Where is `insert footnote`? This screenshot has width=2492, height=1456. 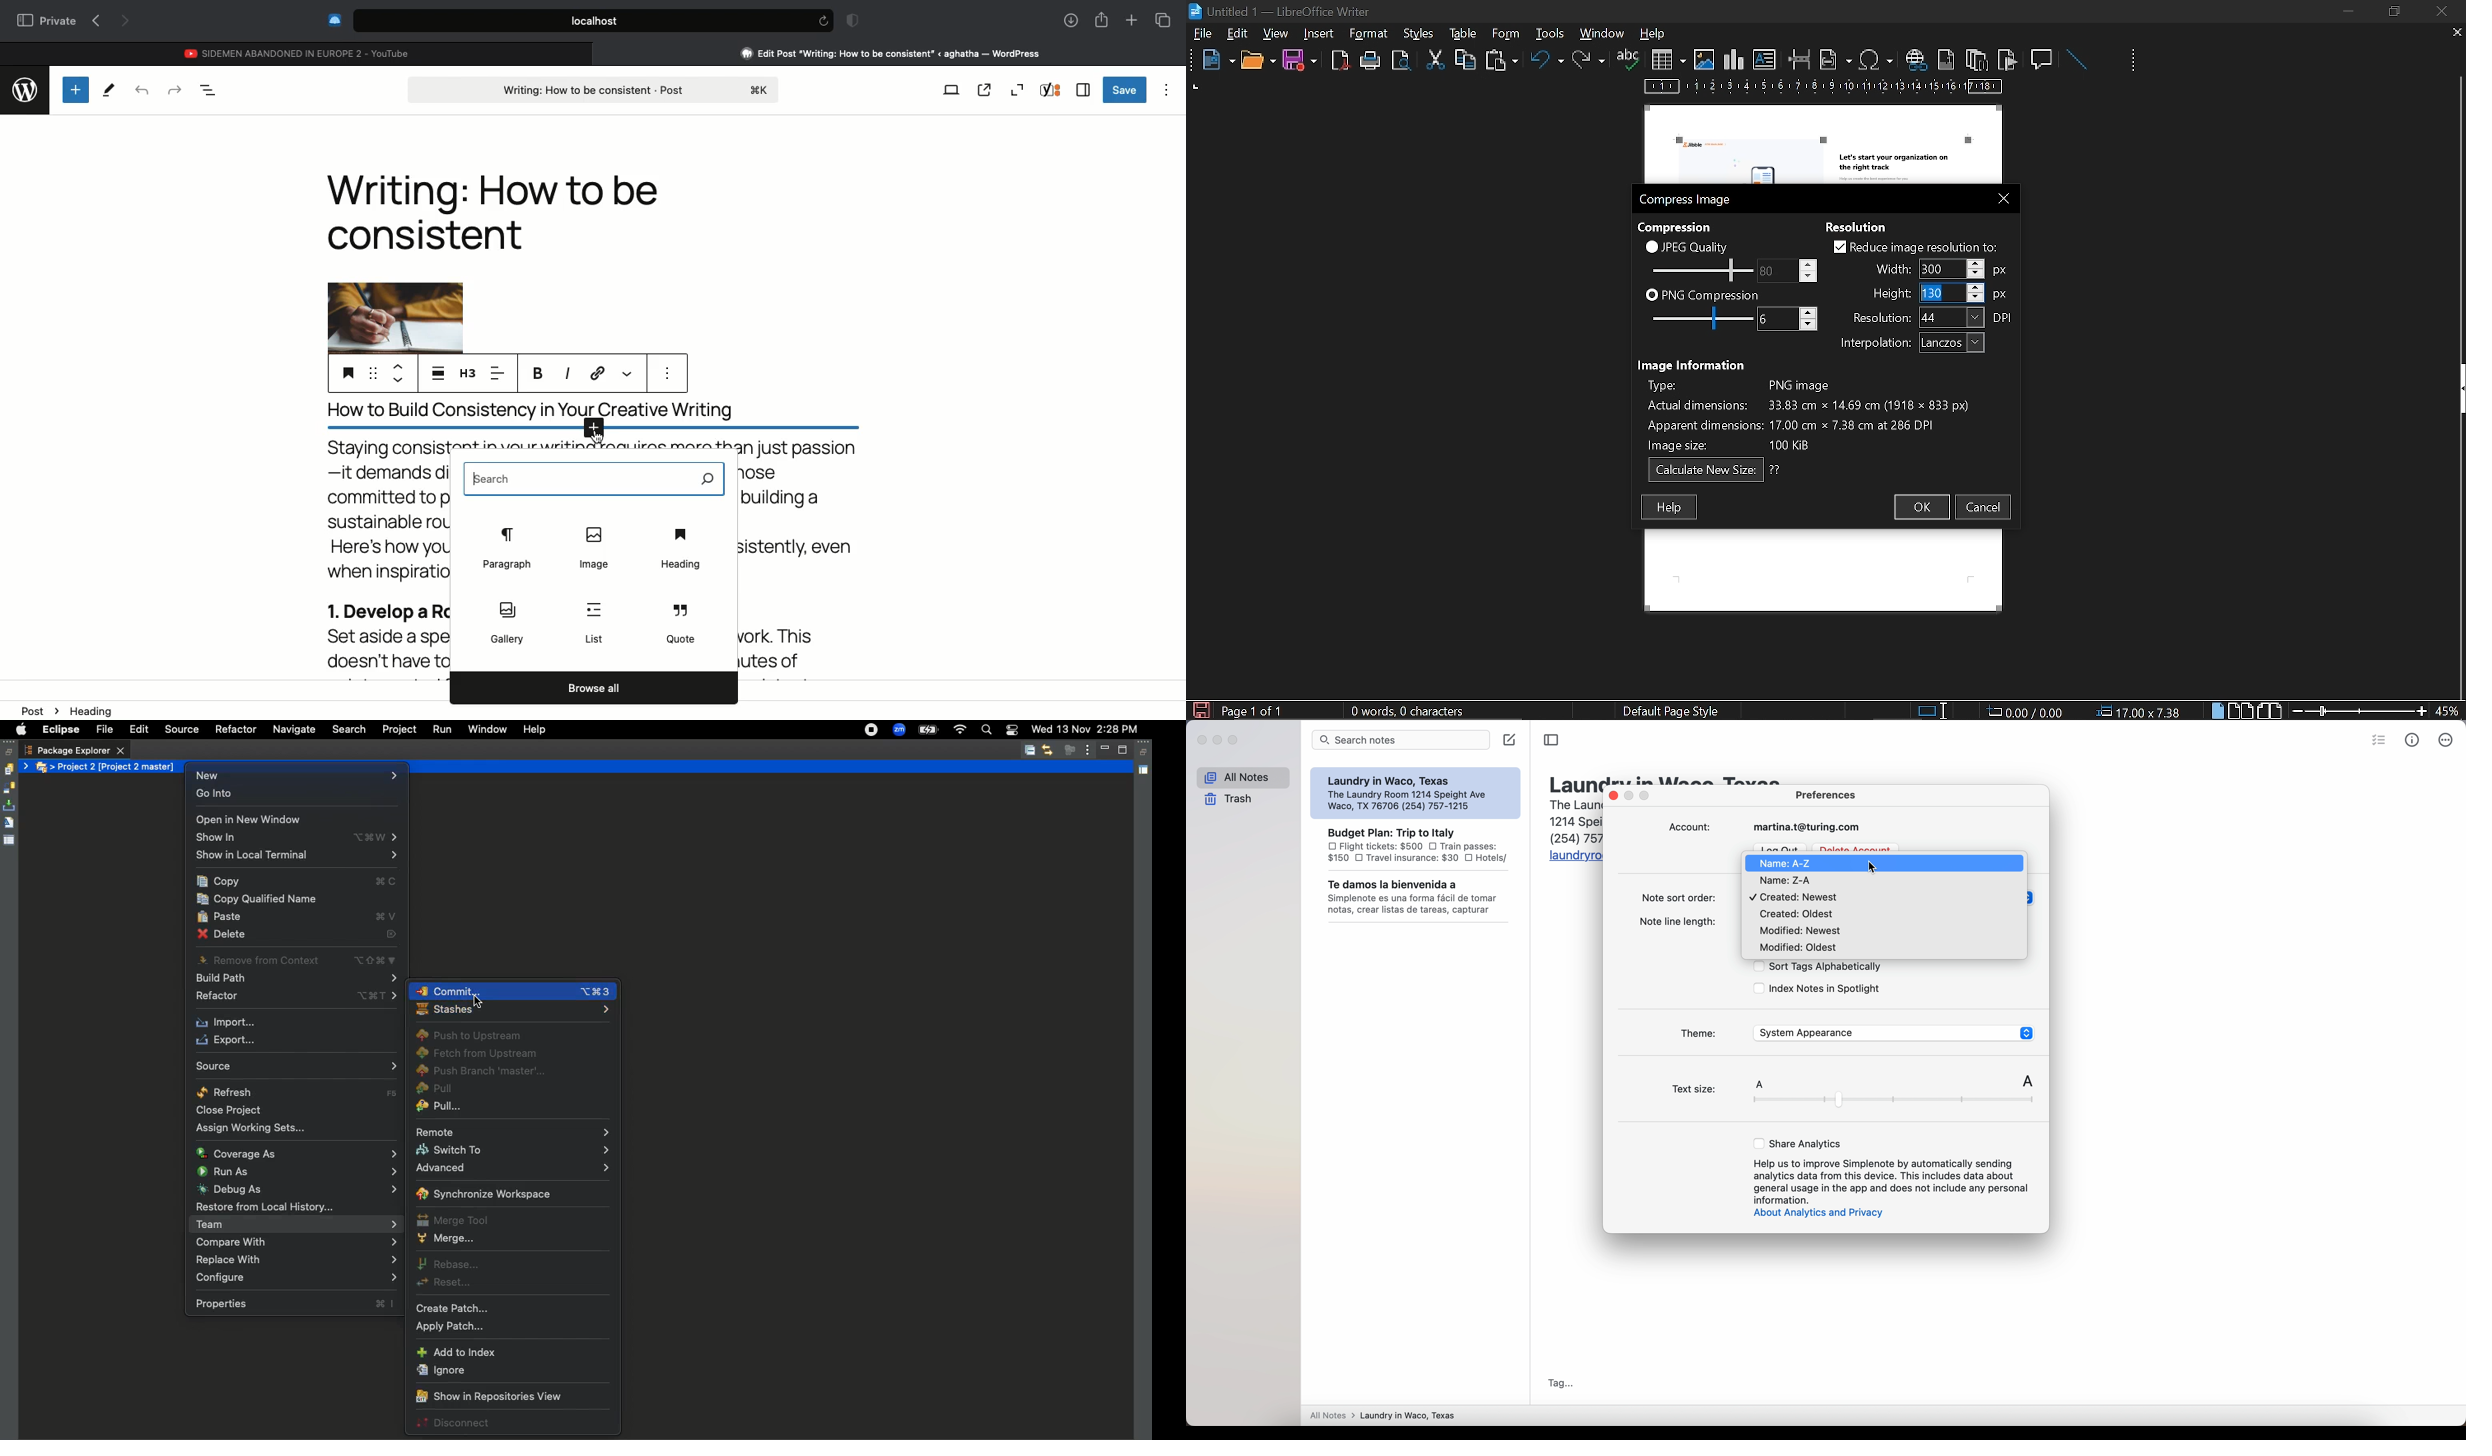
insert footnote is located at coordinates (1944, 59).